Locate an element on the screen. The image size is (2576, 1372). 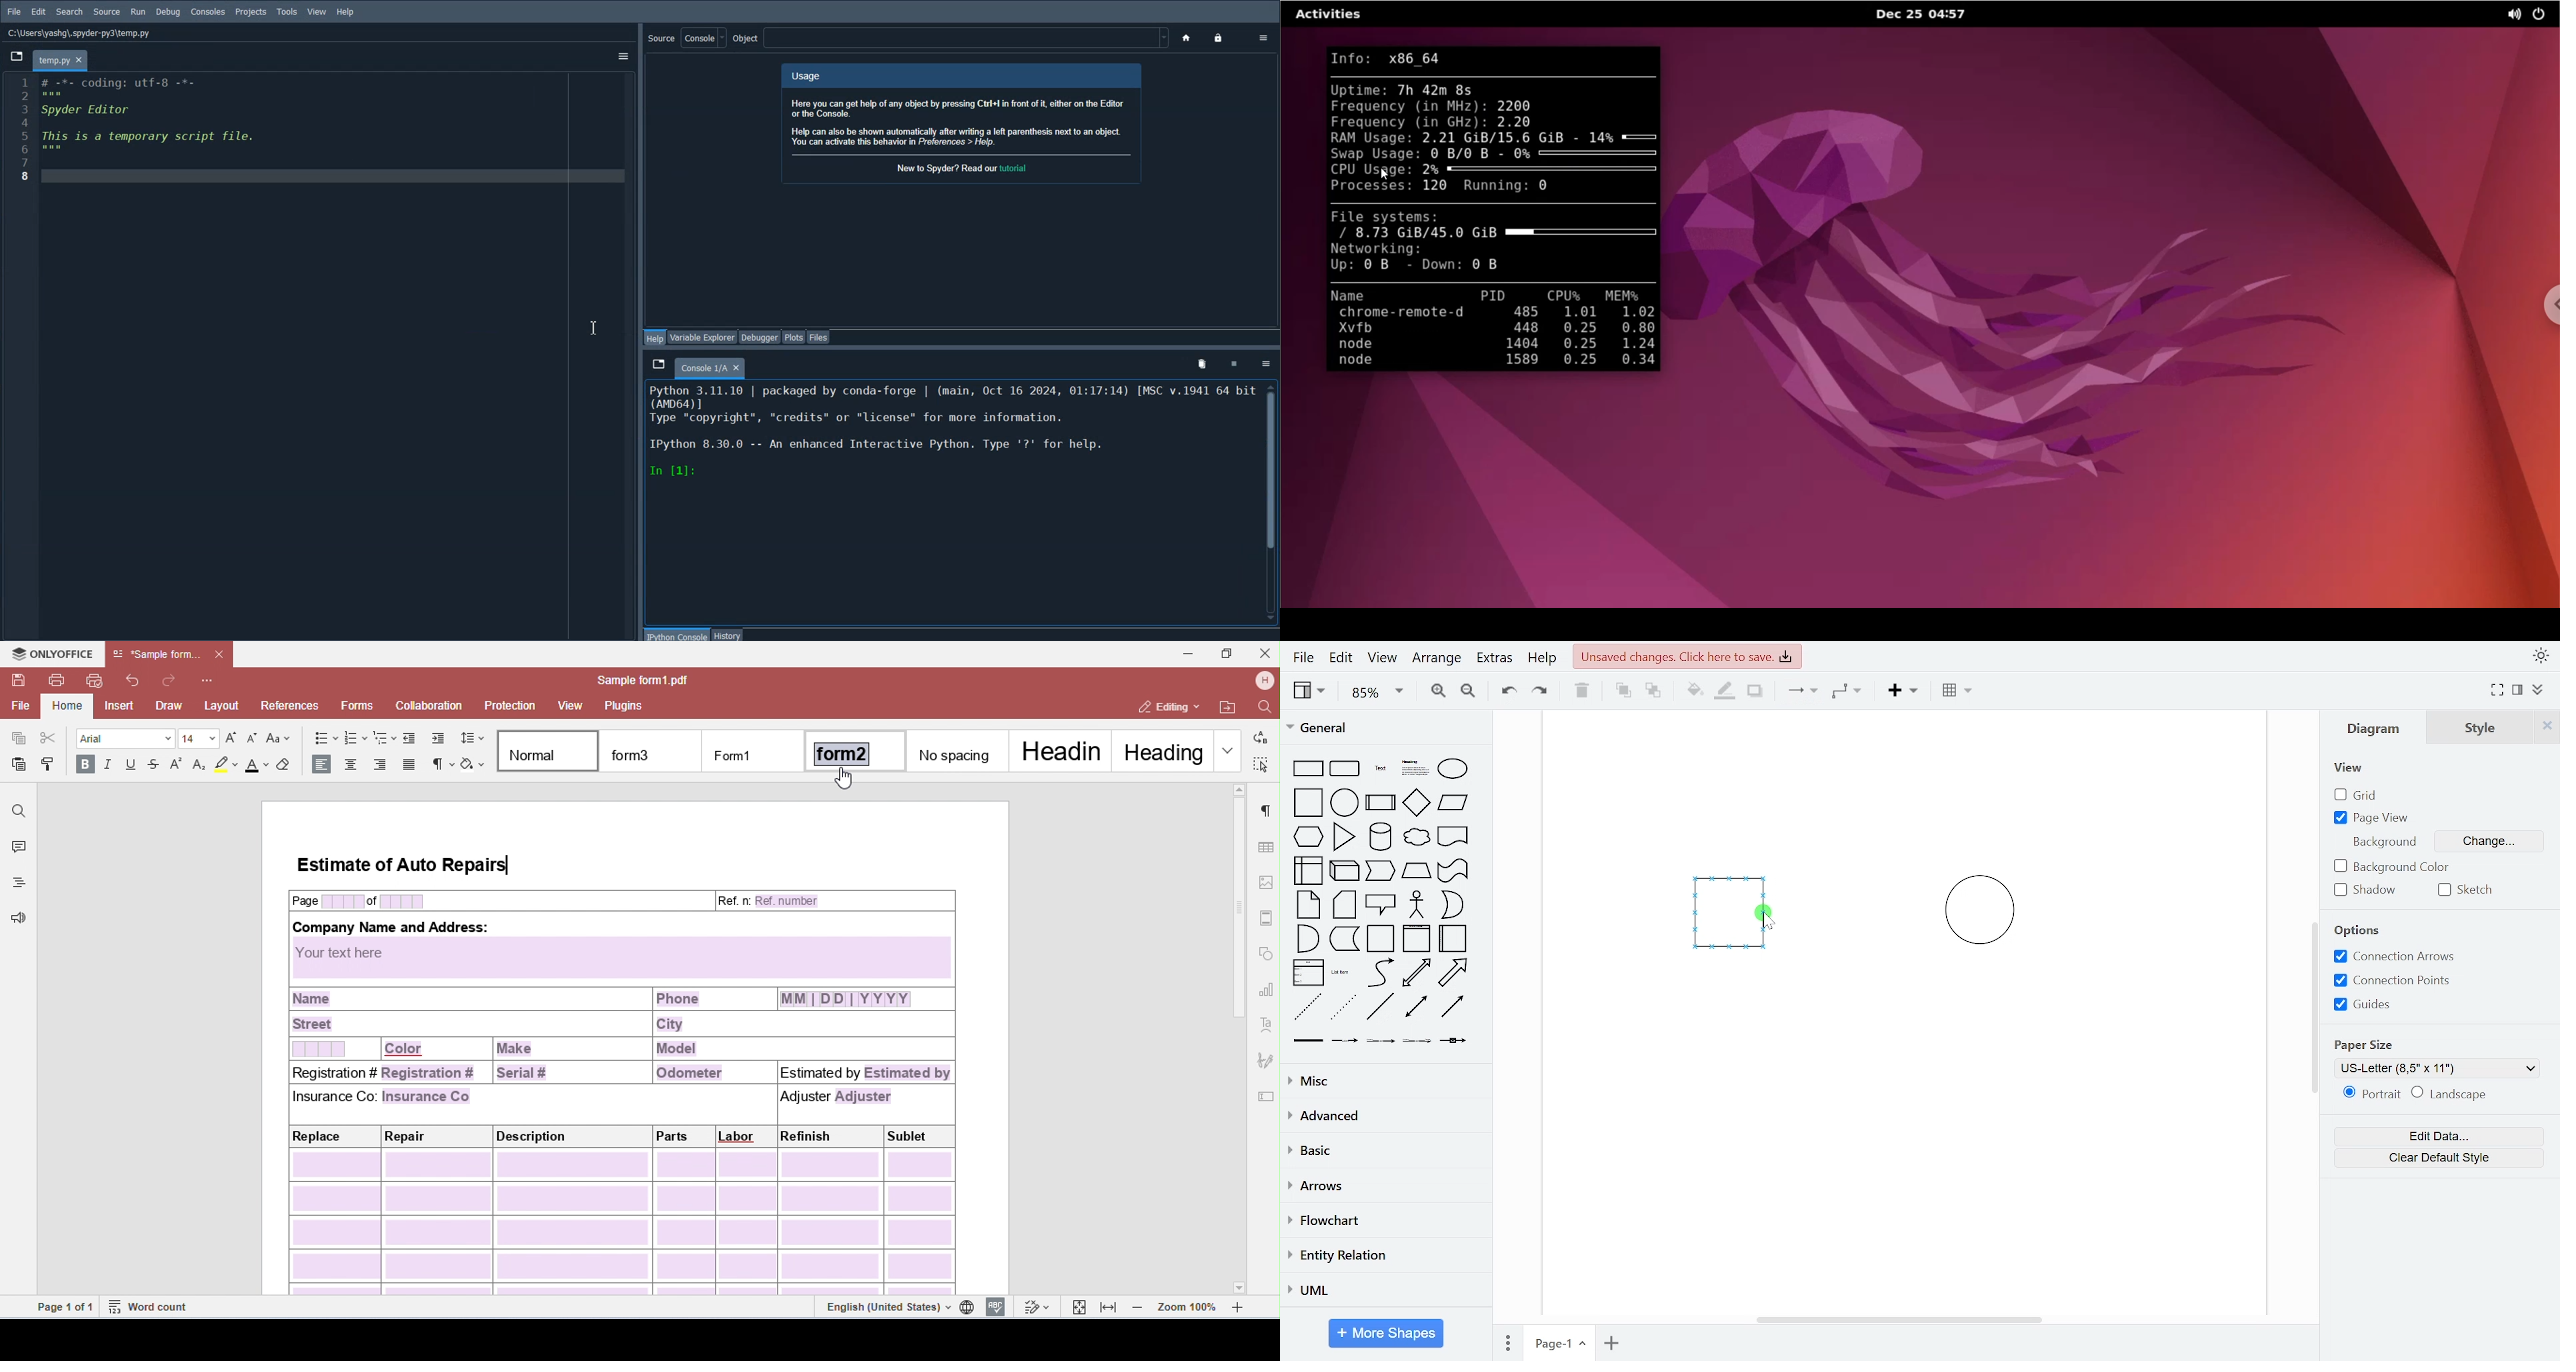
to back is located at coordinates (1654, 692).